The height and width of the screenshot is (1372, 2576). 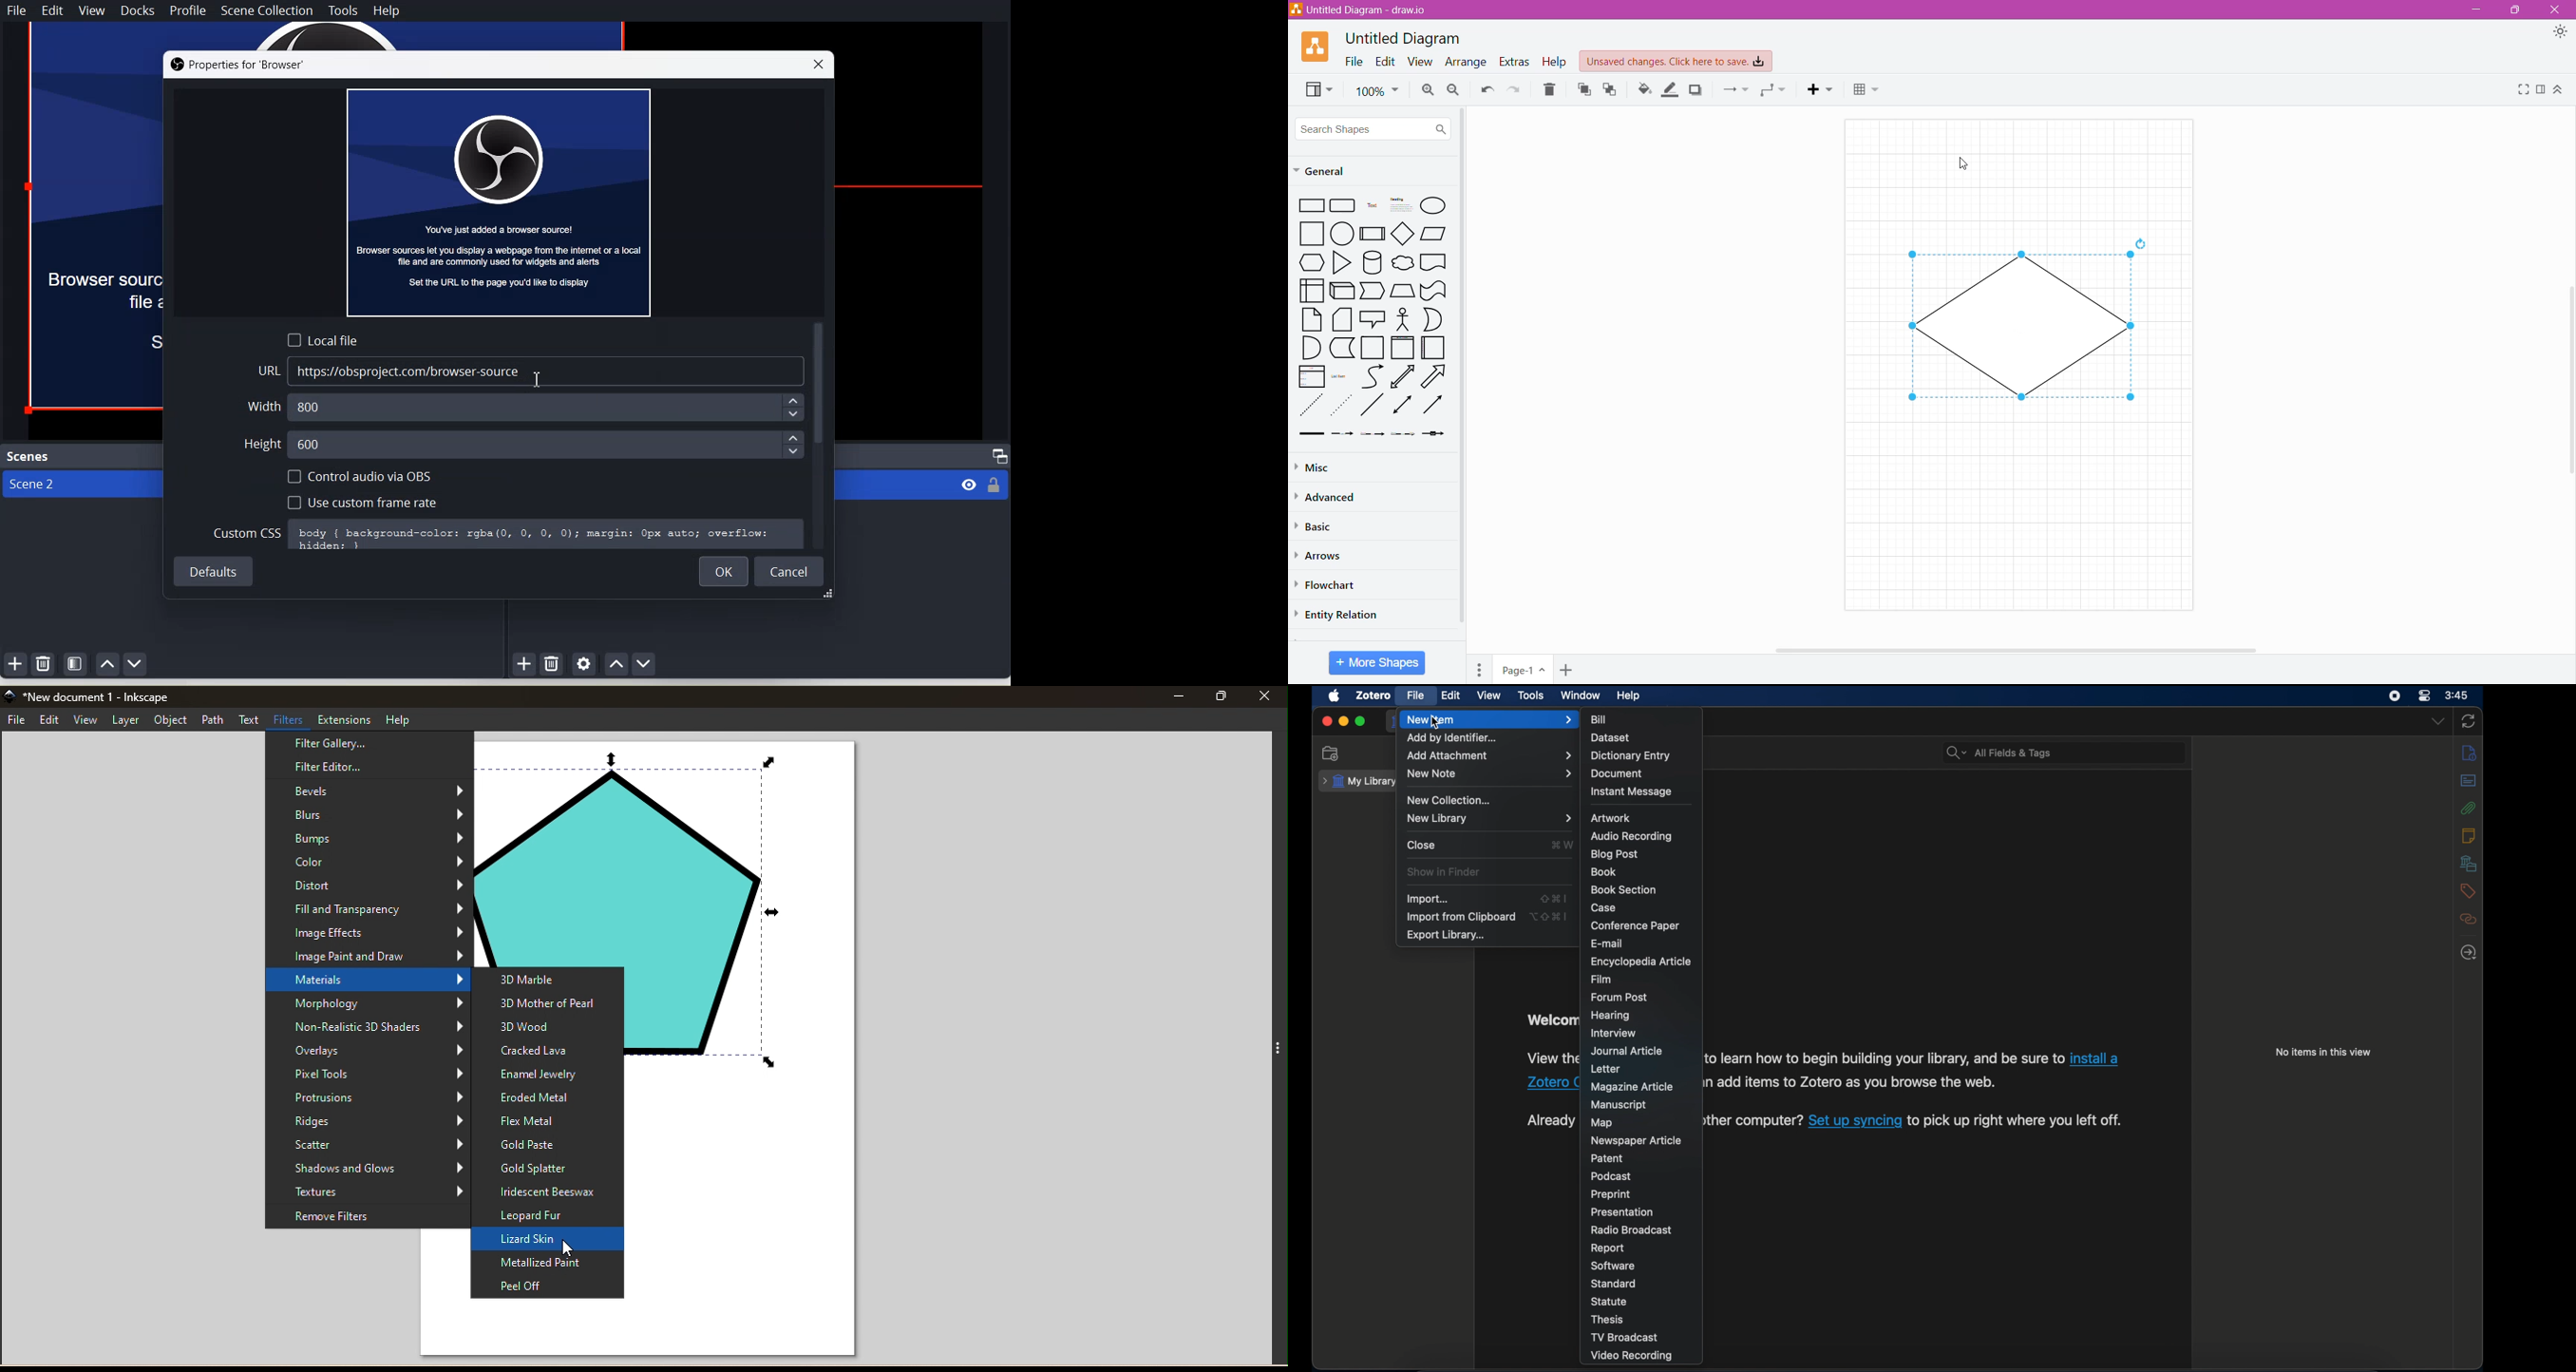 What do you see at coordinates (2324, 1052) in the screenshot?
I see `no items in this view` at bounding box center [2324, 1052].